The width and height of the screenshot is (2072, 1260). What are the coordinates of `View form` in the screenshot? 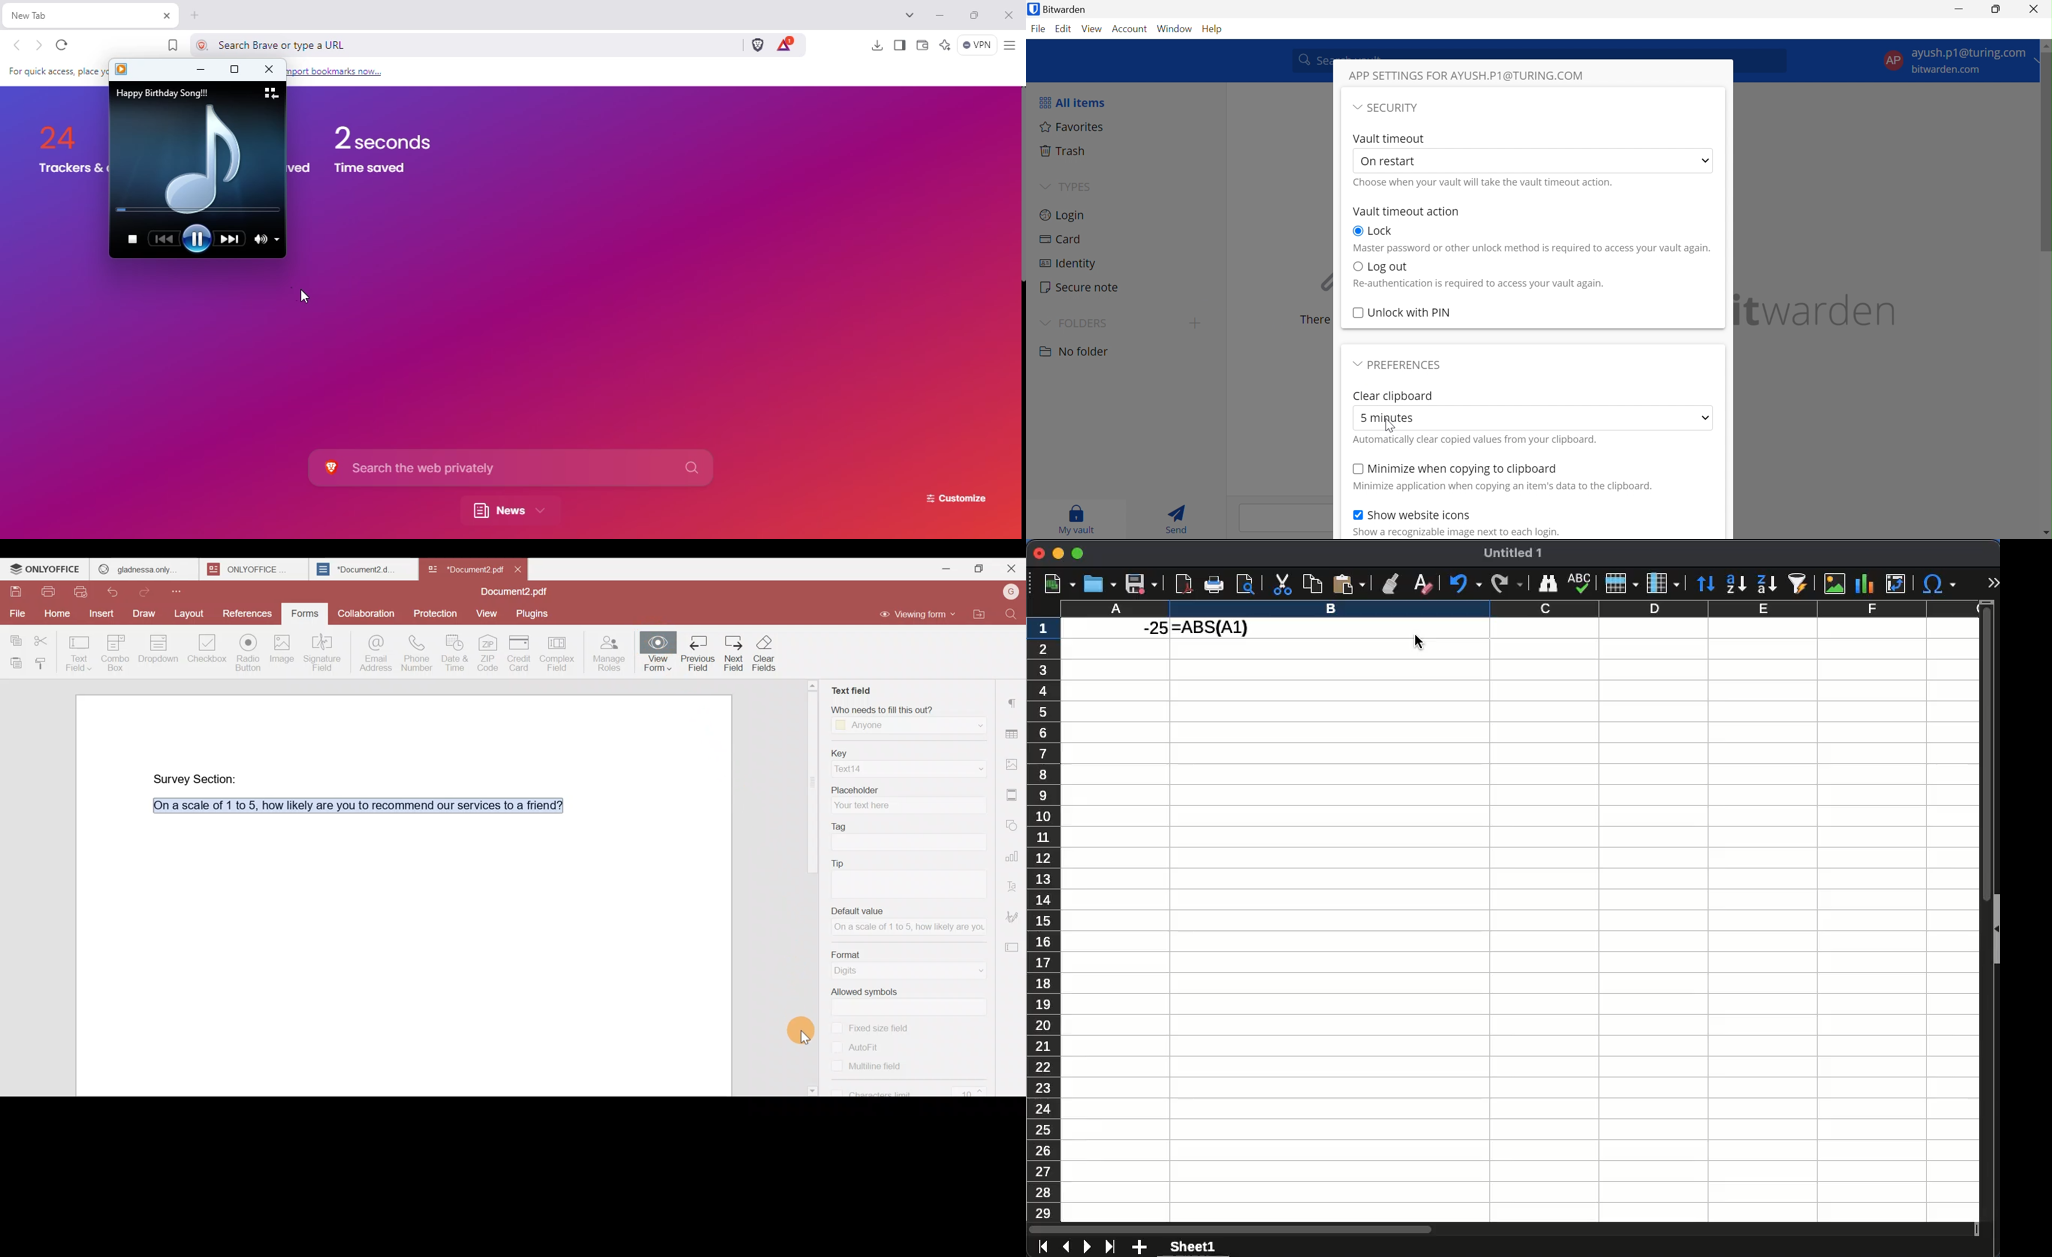 It's located at (658, 650).